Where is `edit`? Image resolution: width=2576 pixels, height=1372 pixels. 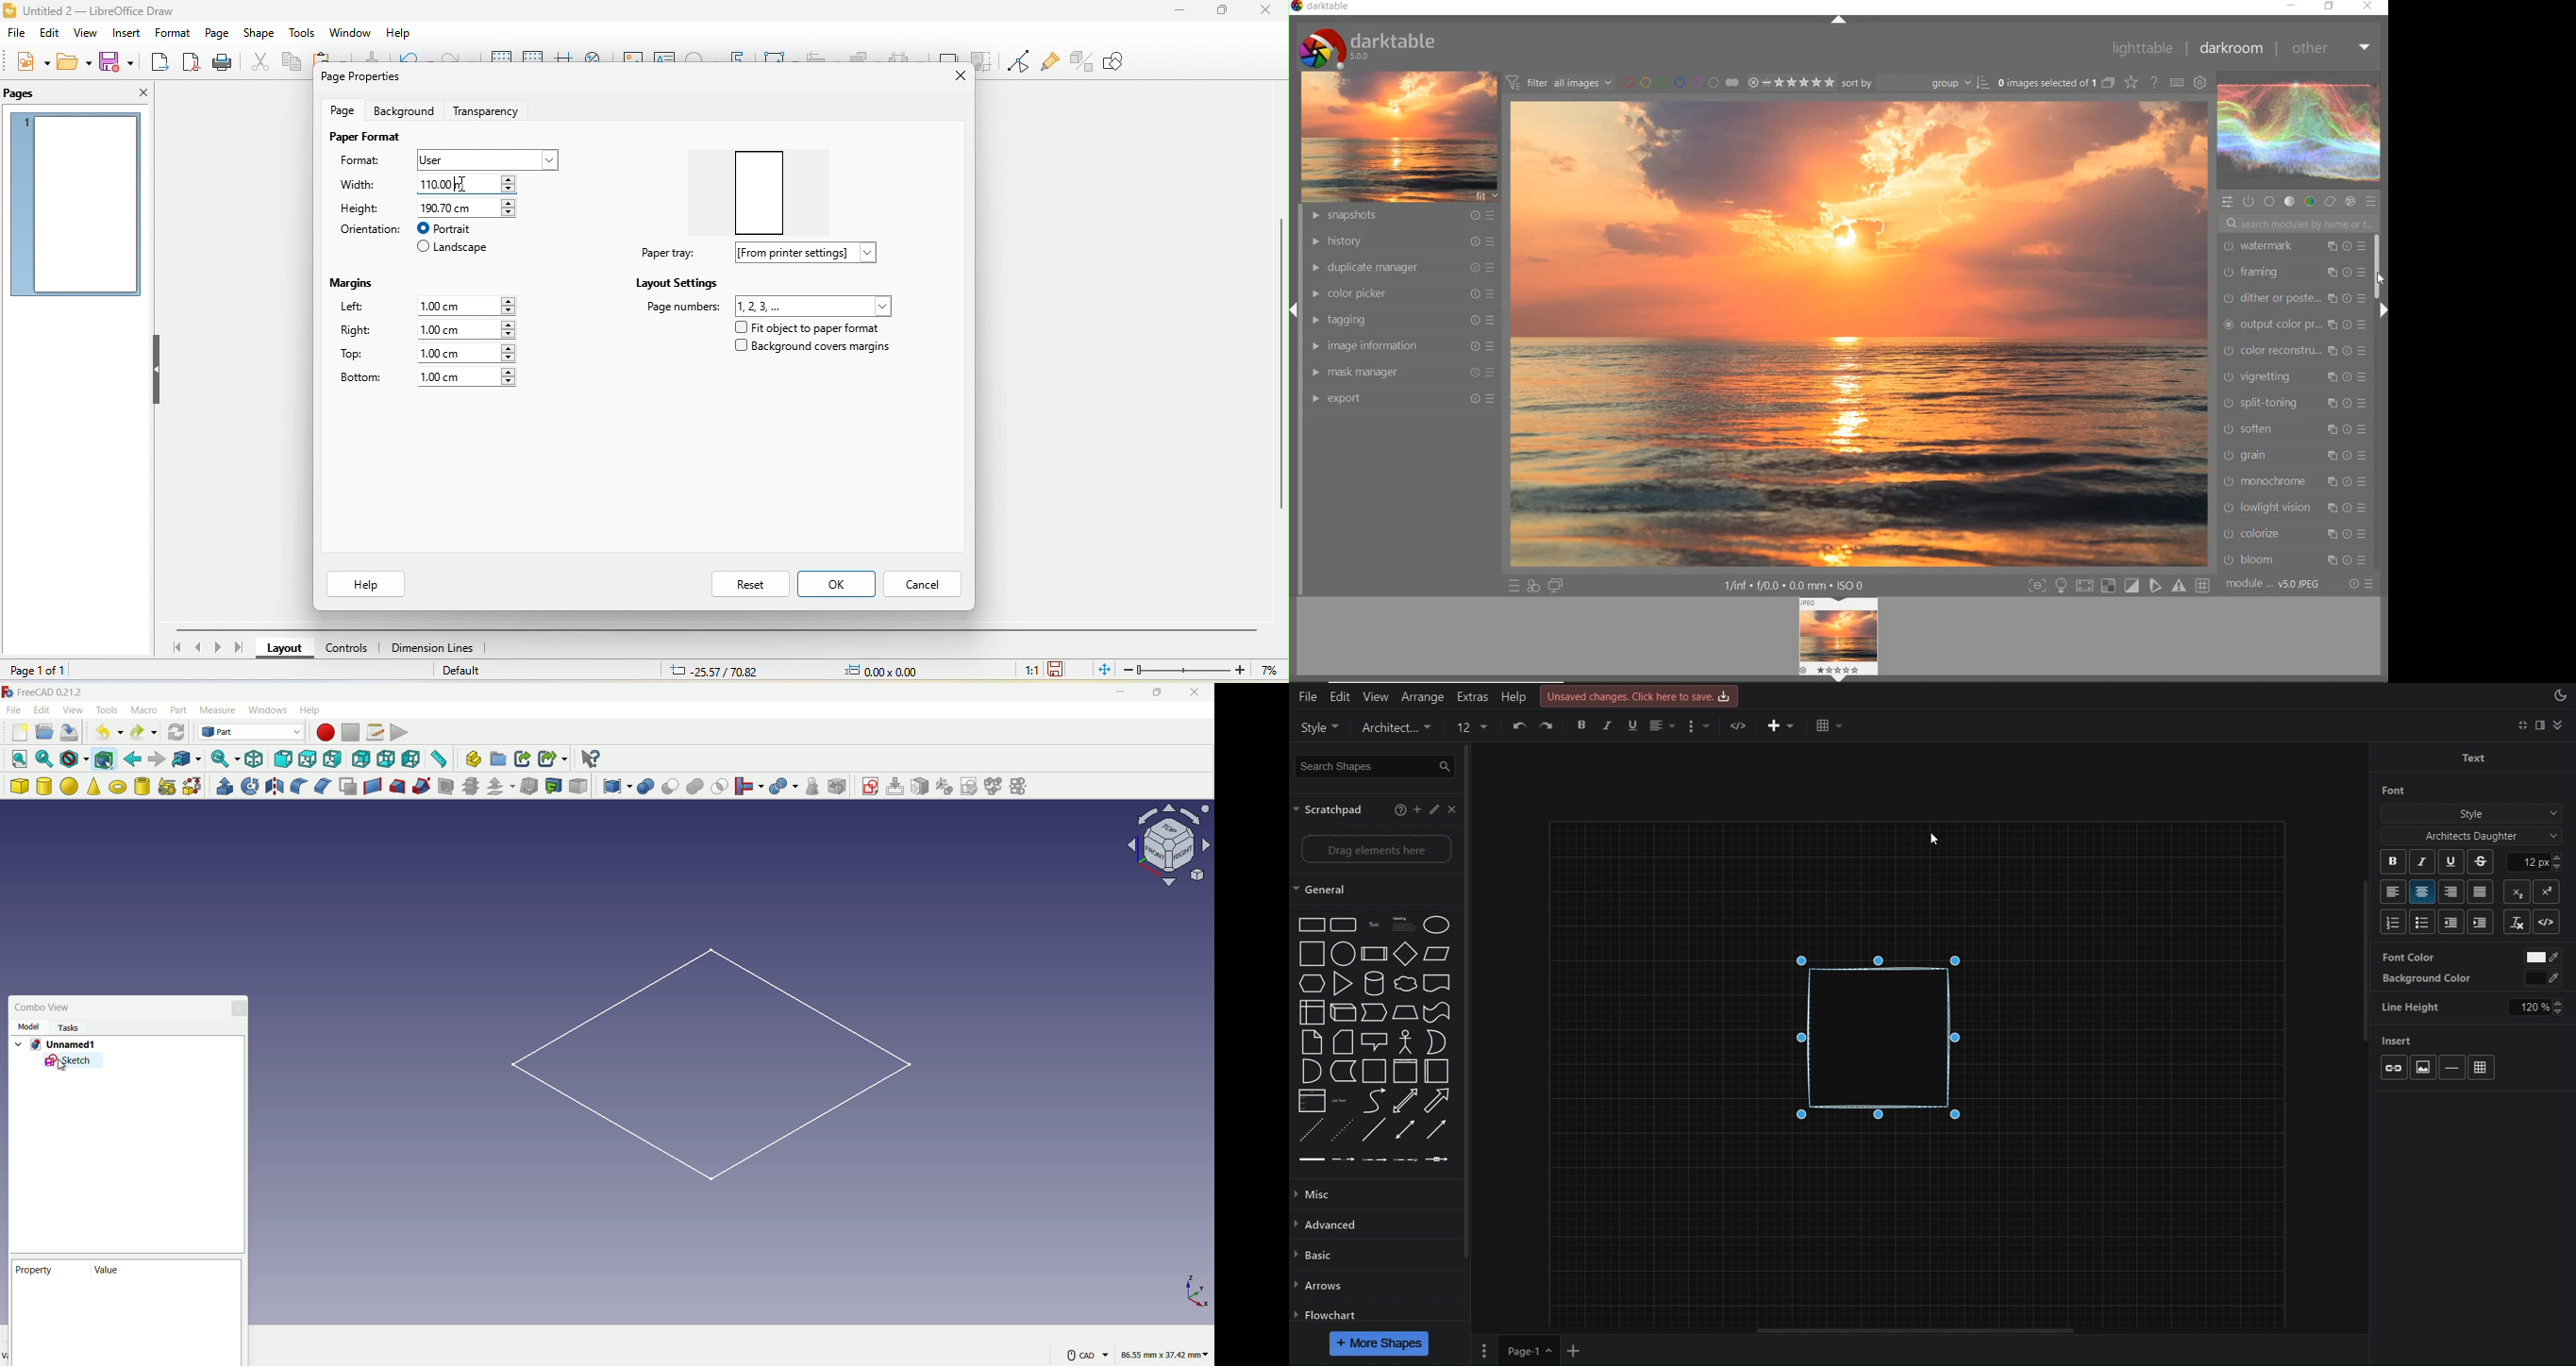
edit is located at coordinates (52, 33).